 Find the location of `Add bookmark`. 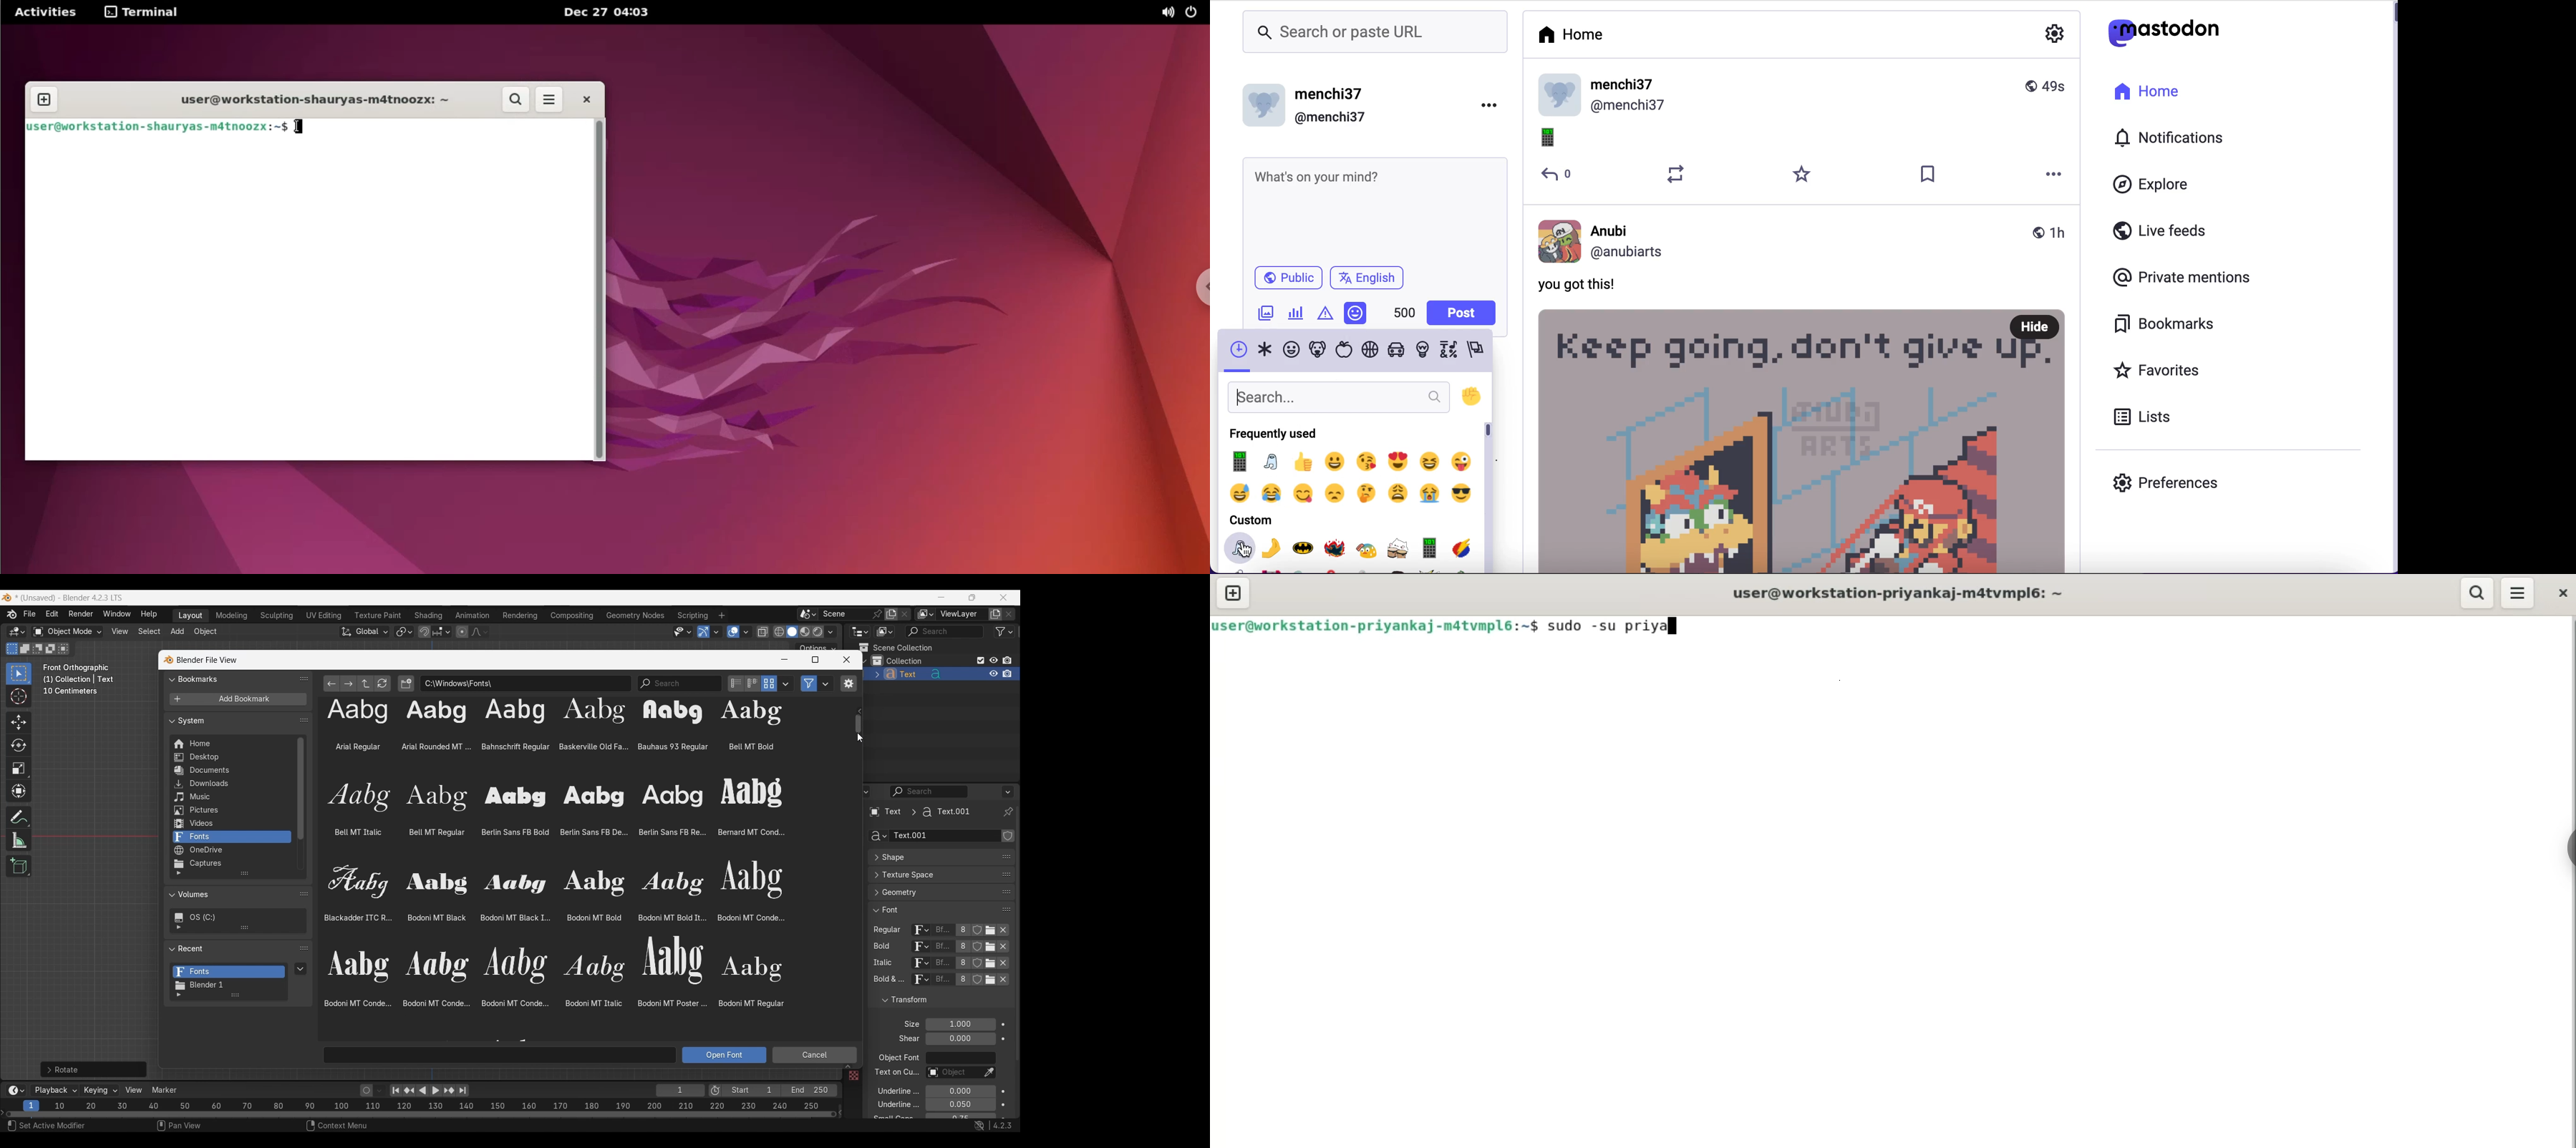

Add bookmark is located at coordinates (238, 699).